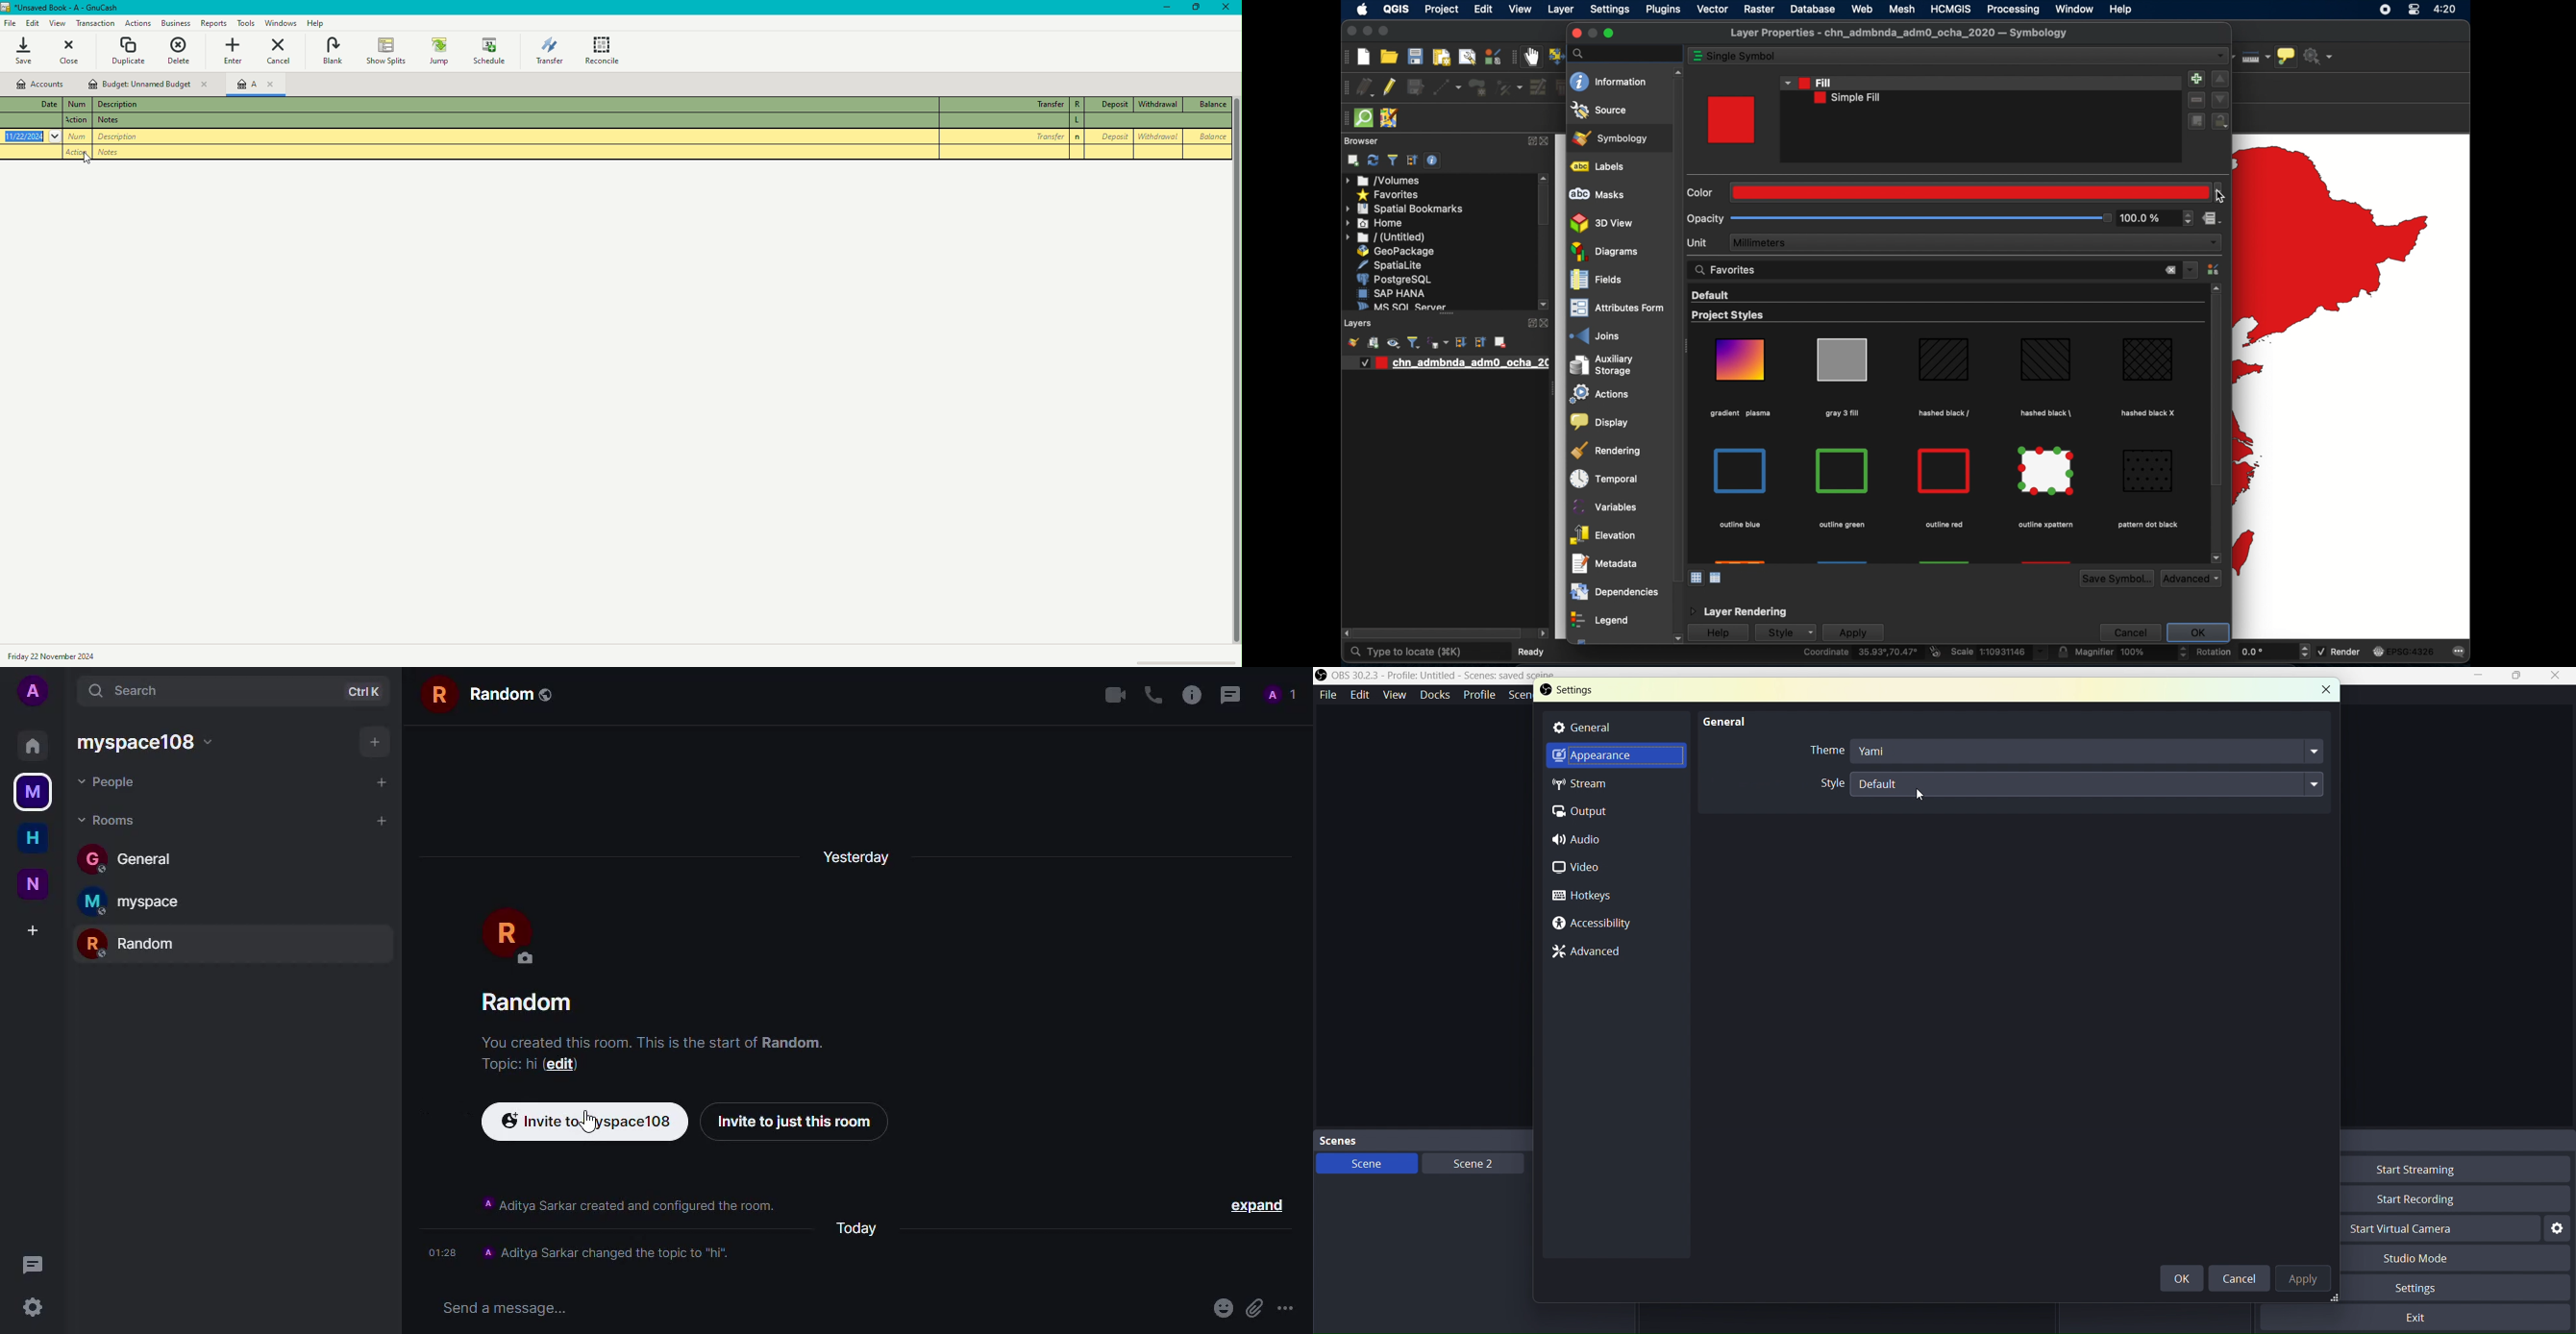 The height and width of the screenshot is (1344, 2576). I want to click on project toolbar, so click(1344, 57).